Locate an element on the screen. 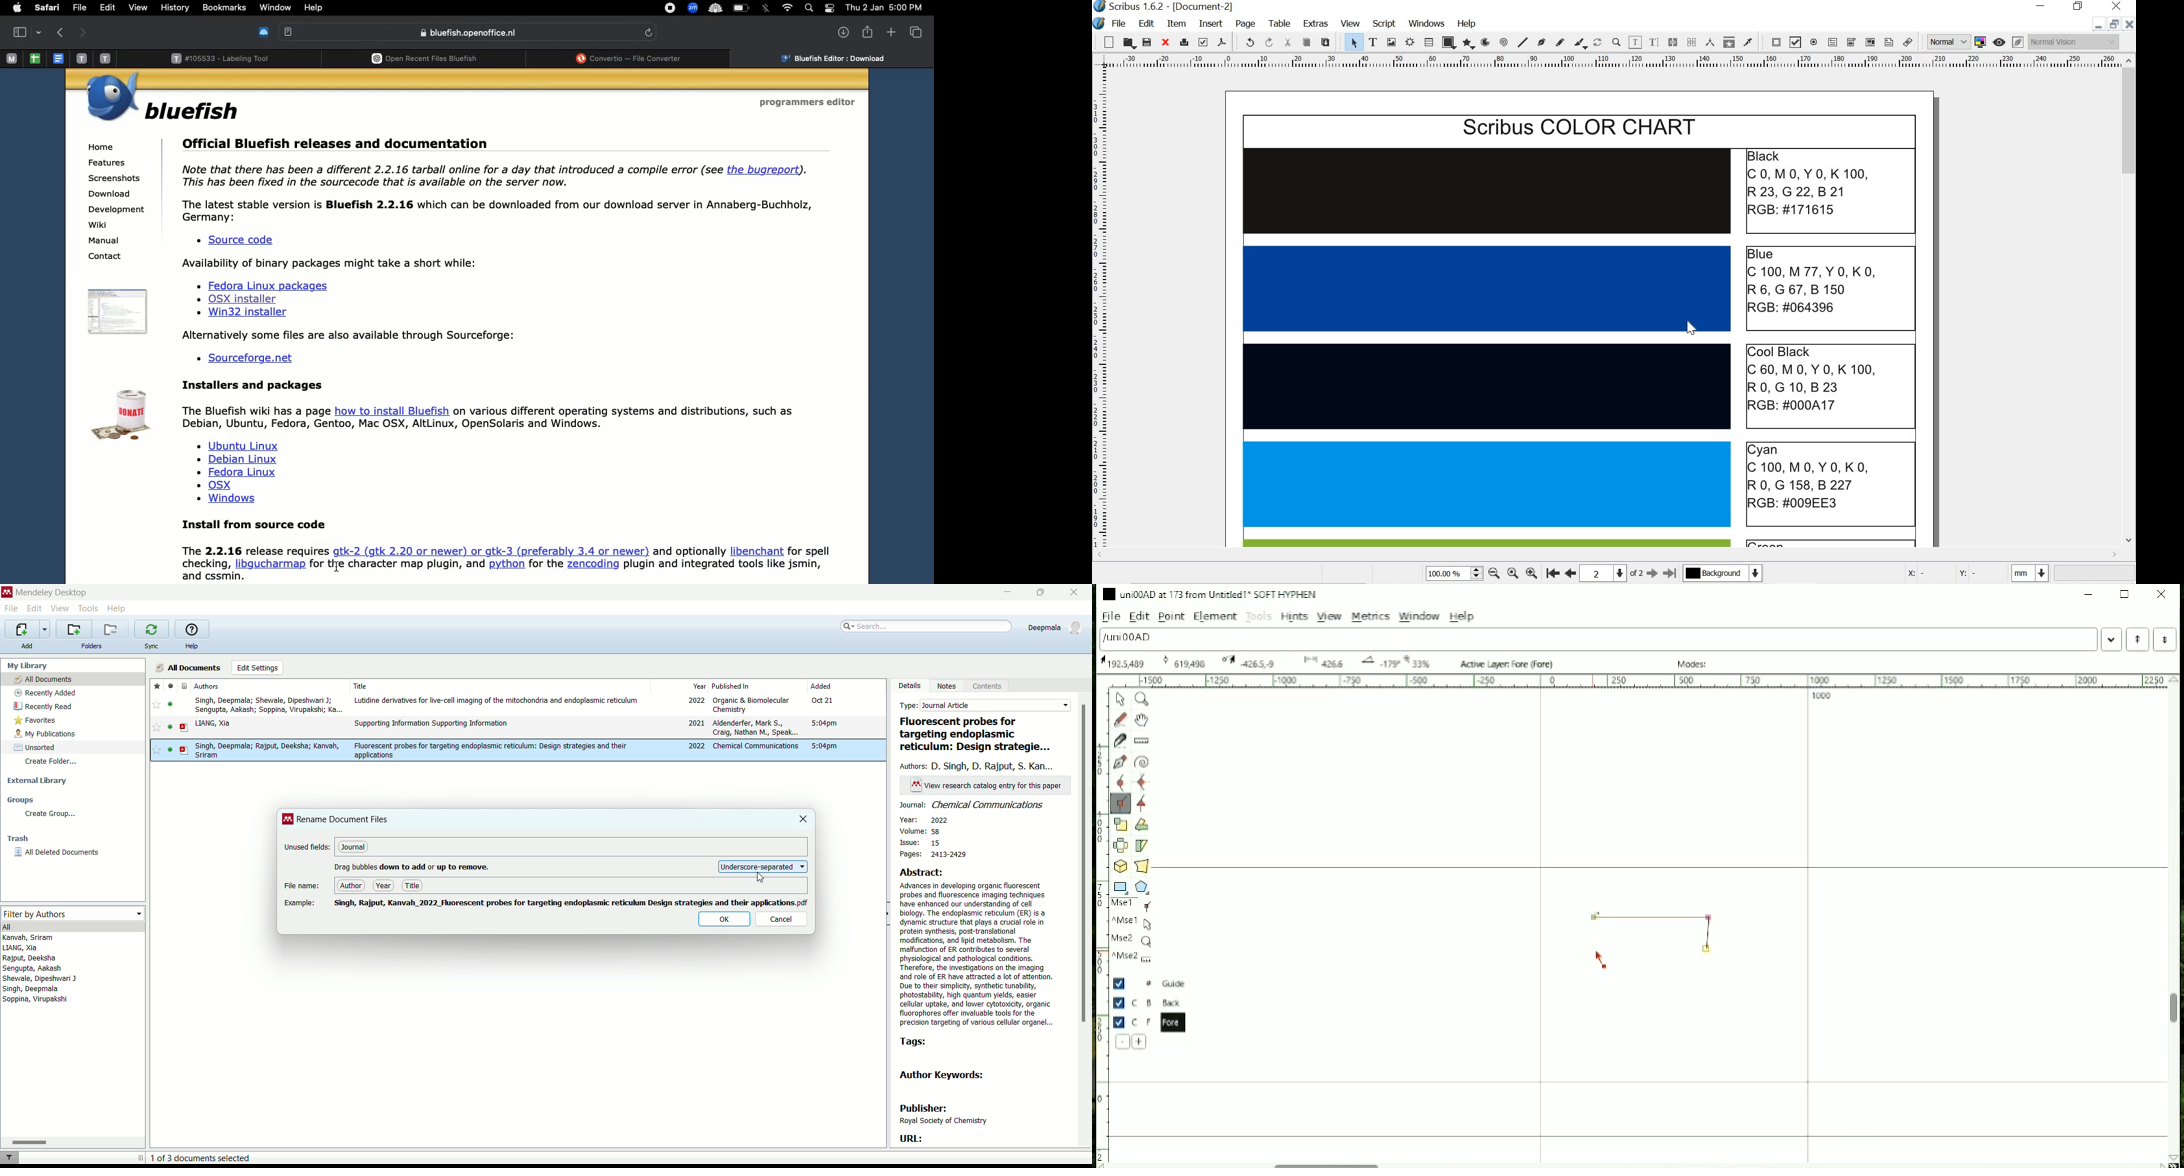 This screenshot has height=1176, width=2184. add is located at coordinates (27, 645).